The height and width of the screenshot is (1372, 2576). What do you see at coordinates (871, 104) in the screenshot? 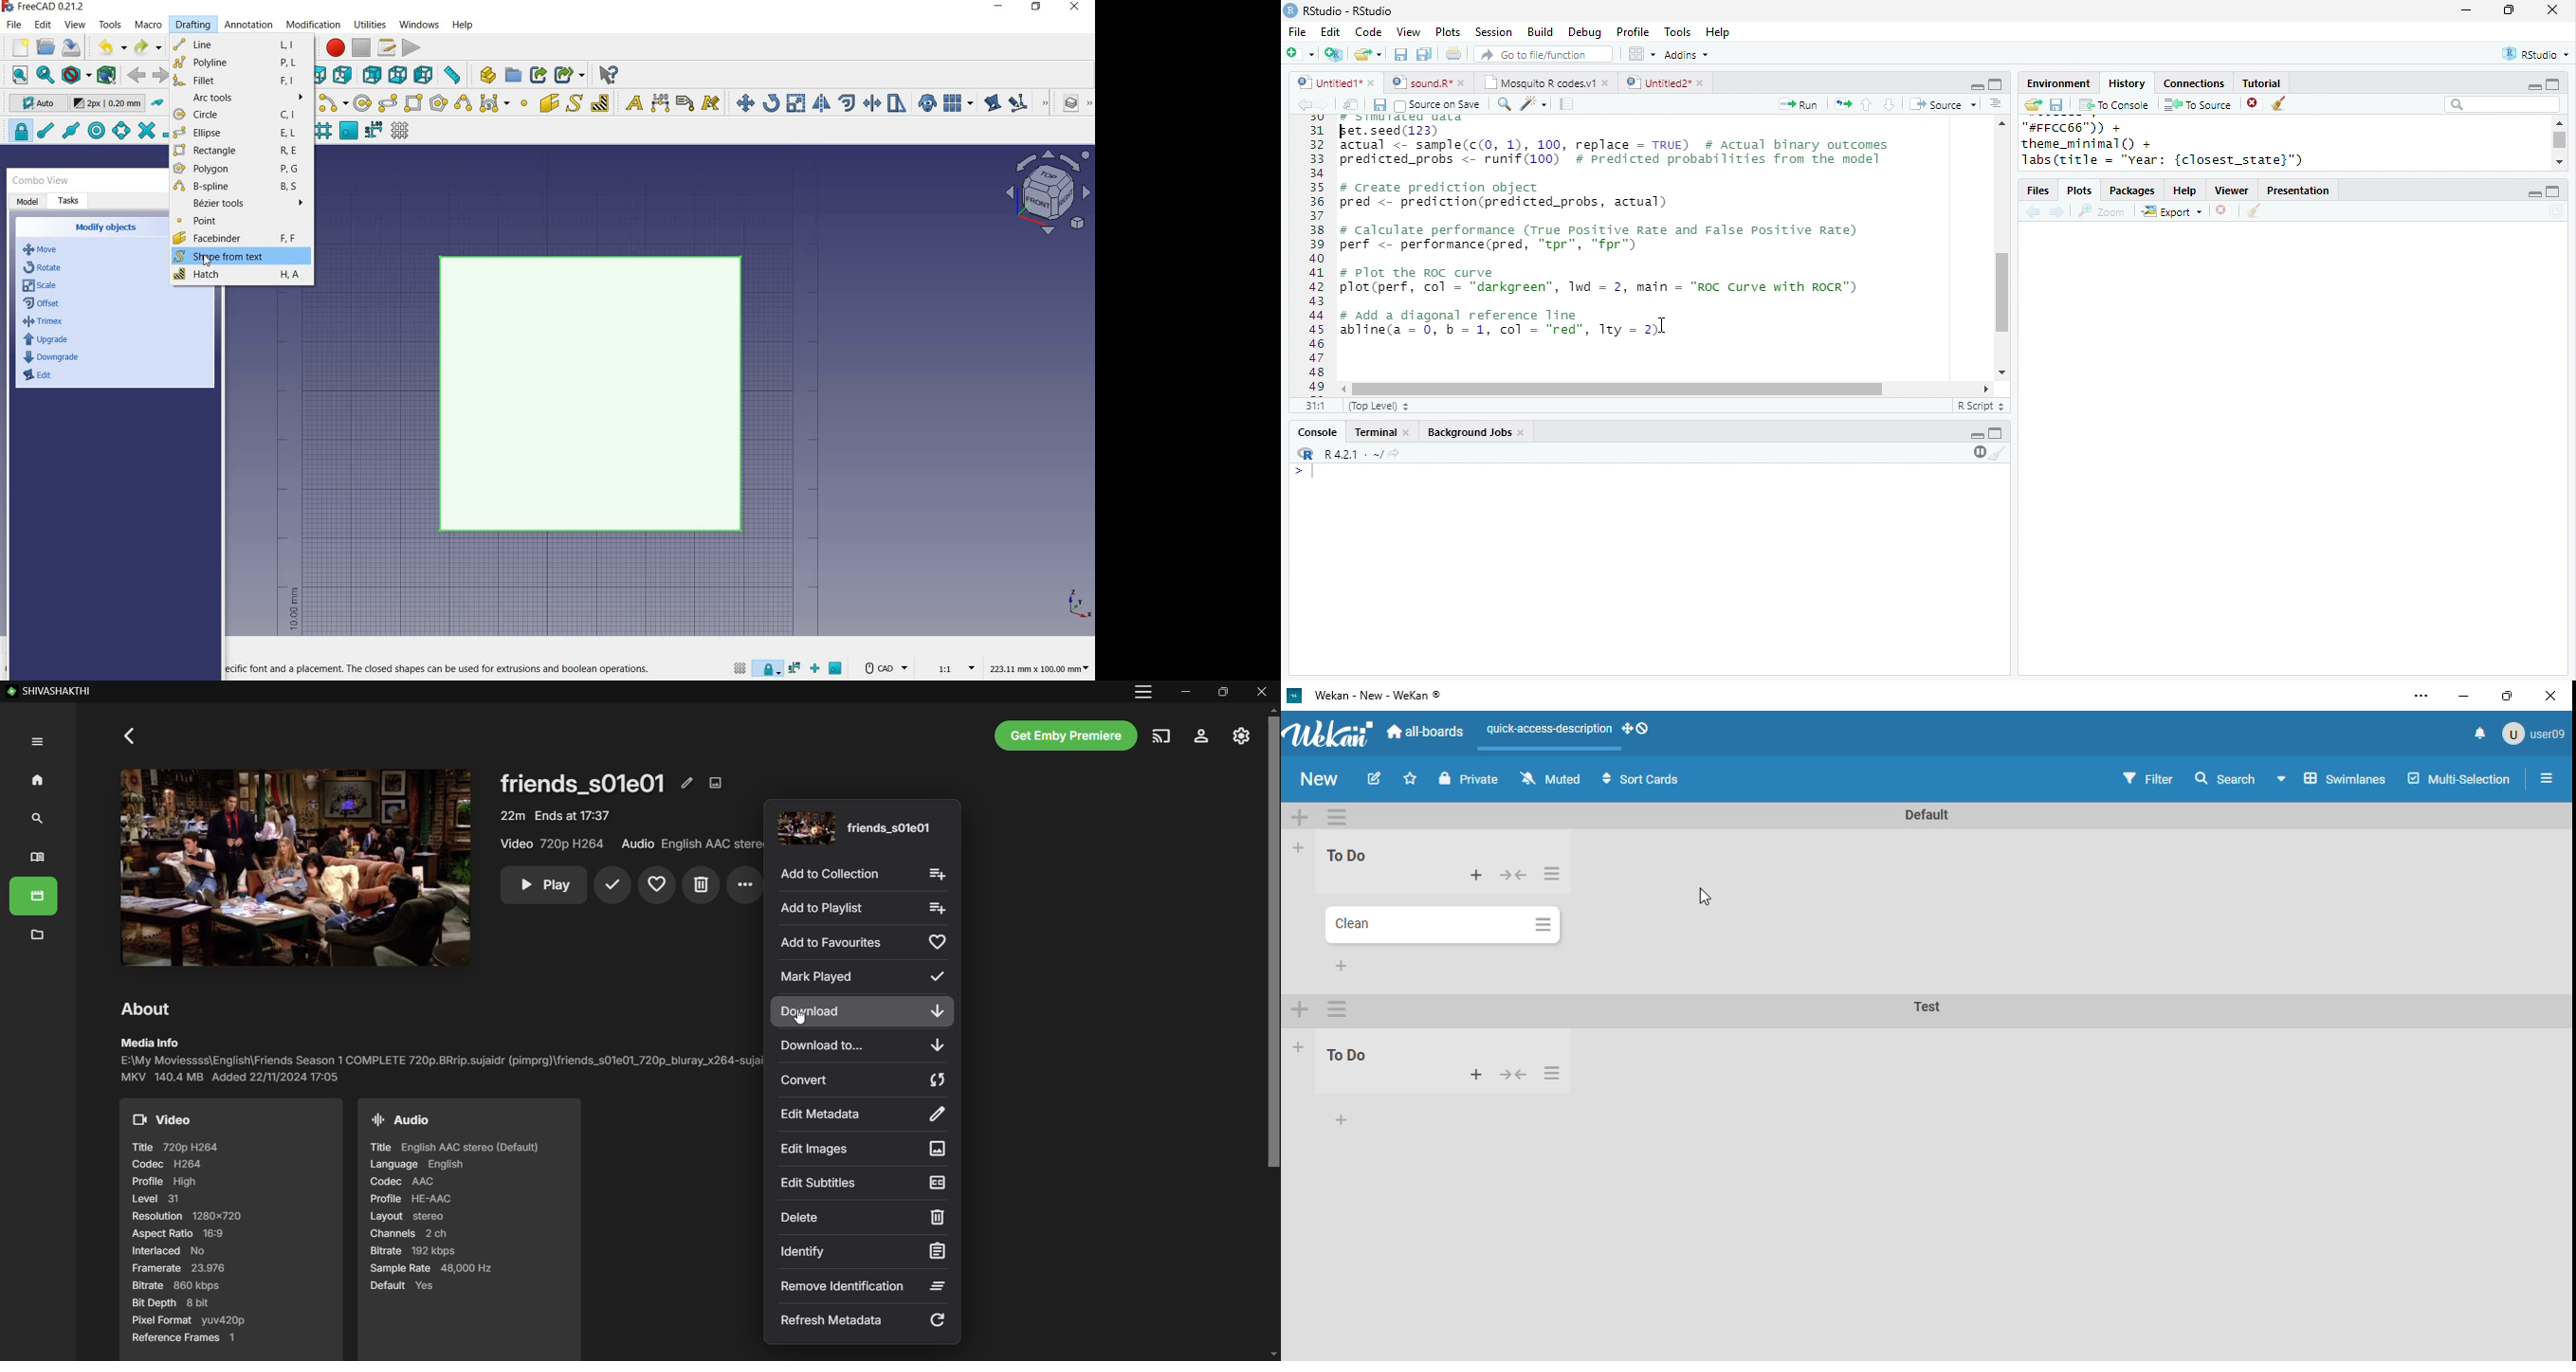
I see `trimex` at bounding box center [871, 104].